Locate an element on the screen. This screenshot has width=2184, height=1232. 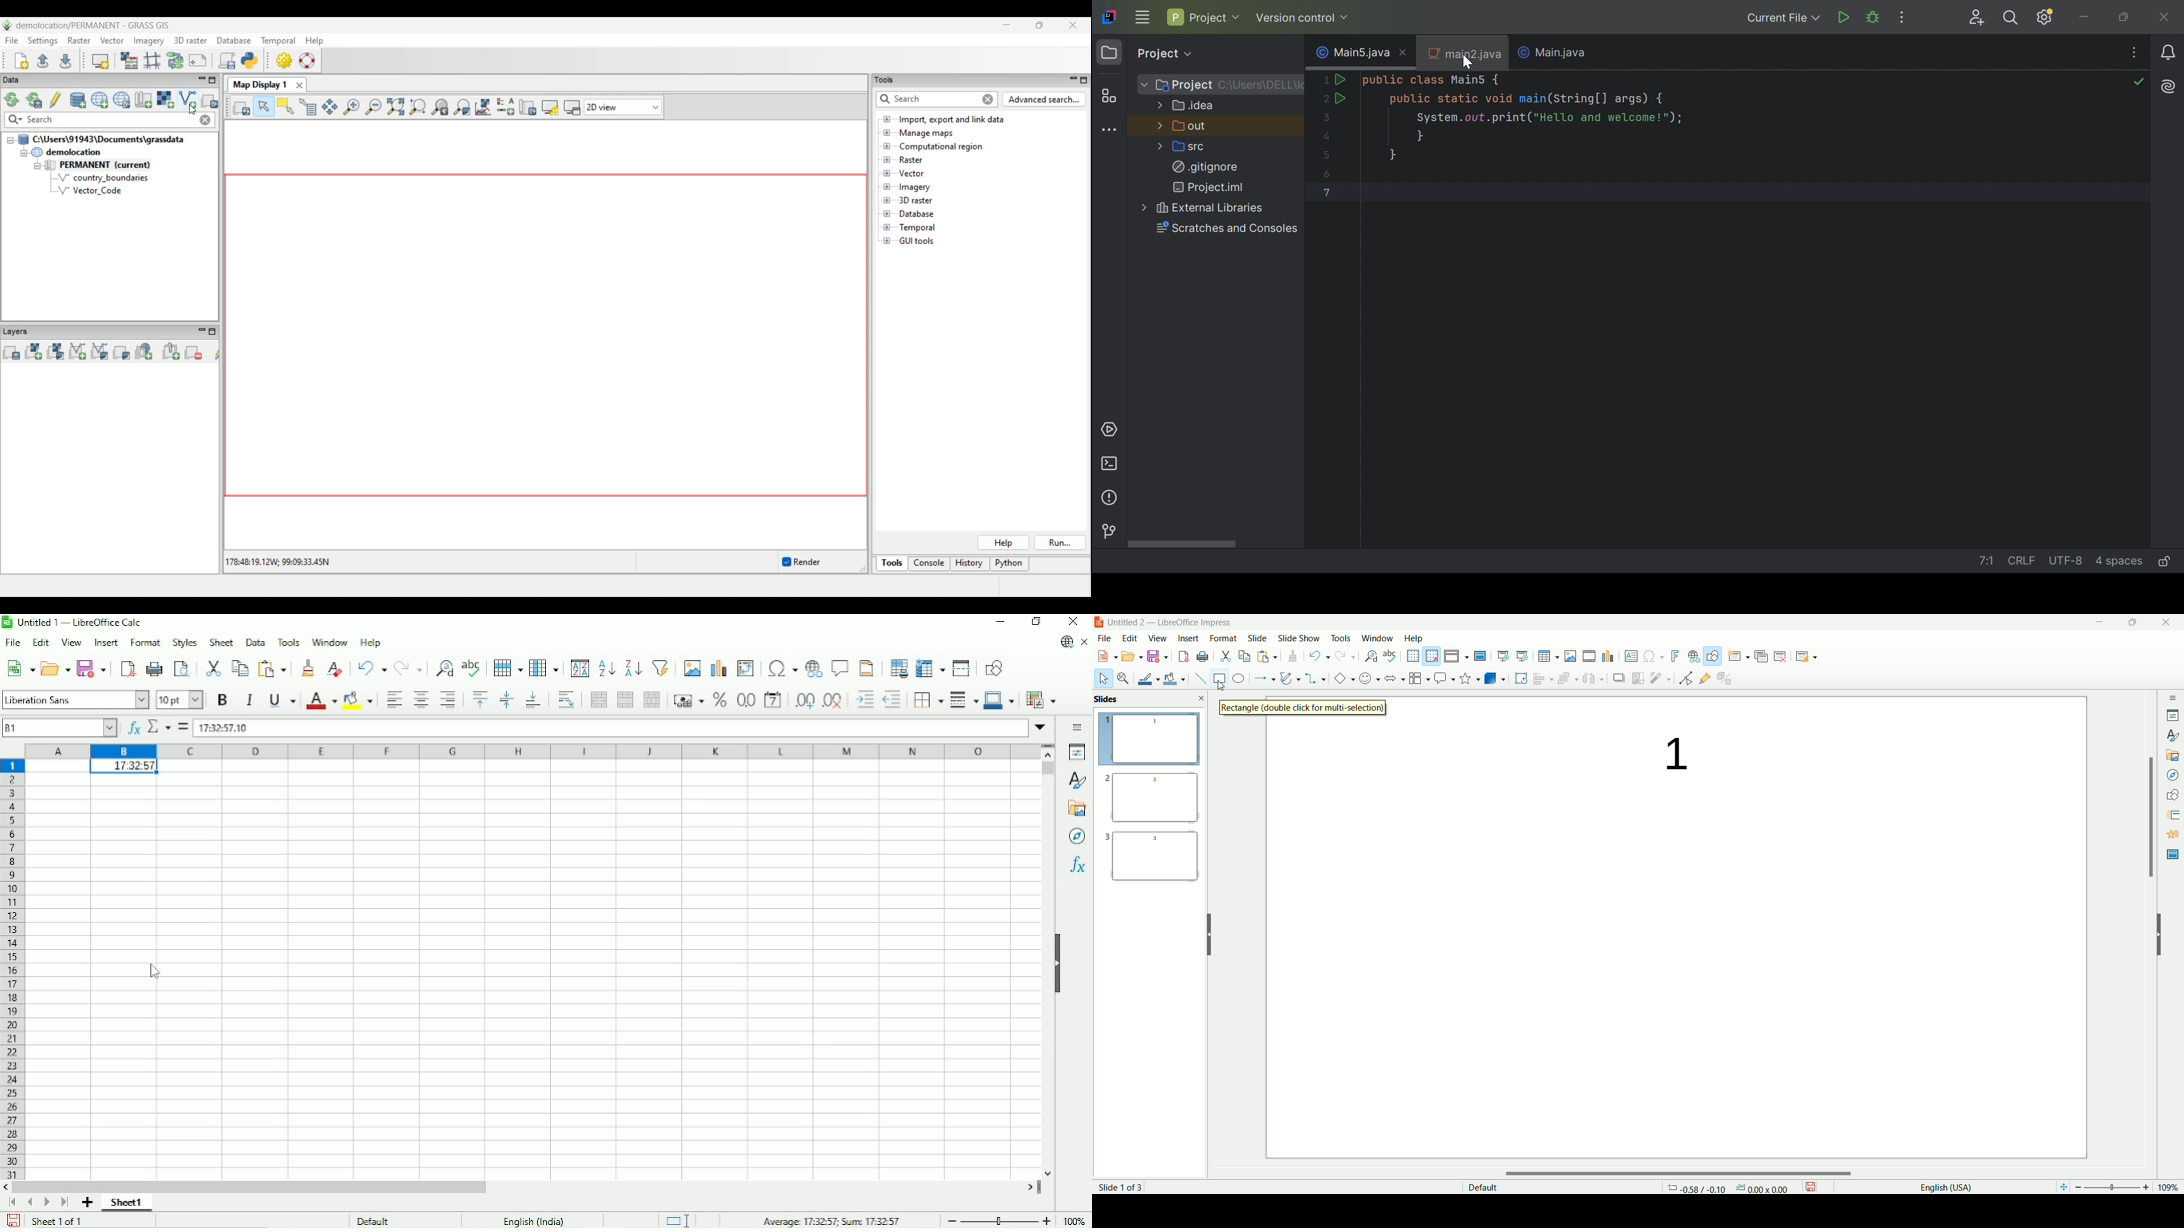
Current file is located at coordinates (1781, 17).